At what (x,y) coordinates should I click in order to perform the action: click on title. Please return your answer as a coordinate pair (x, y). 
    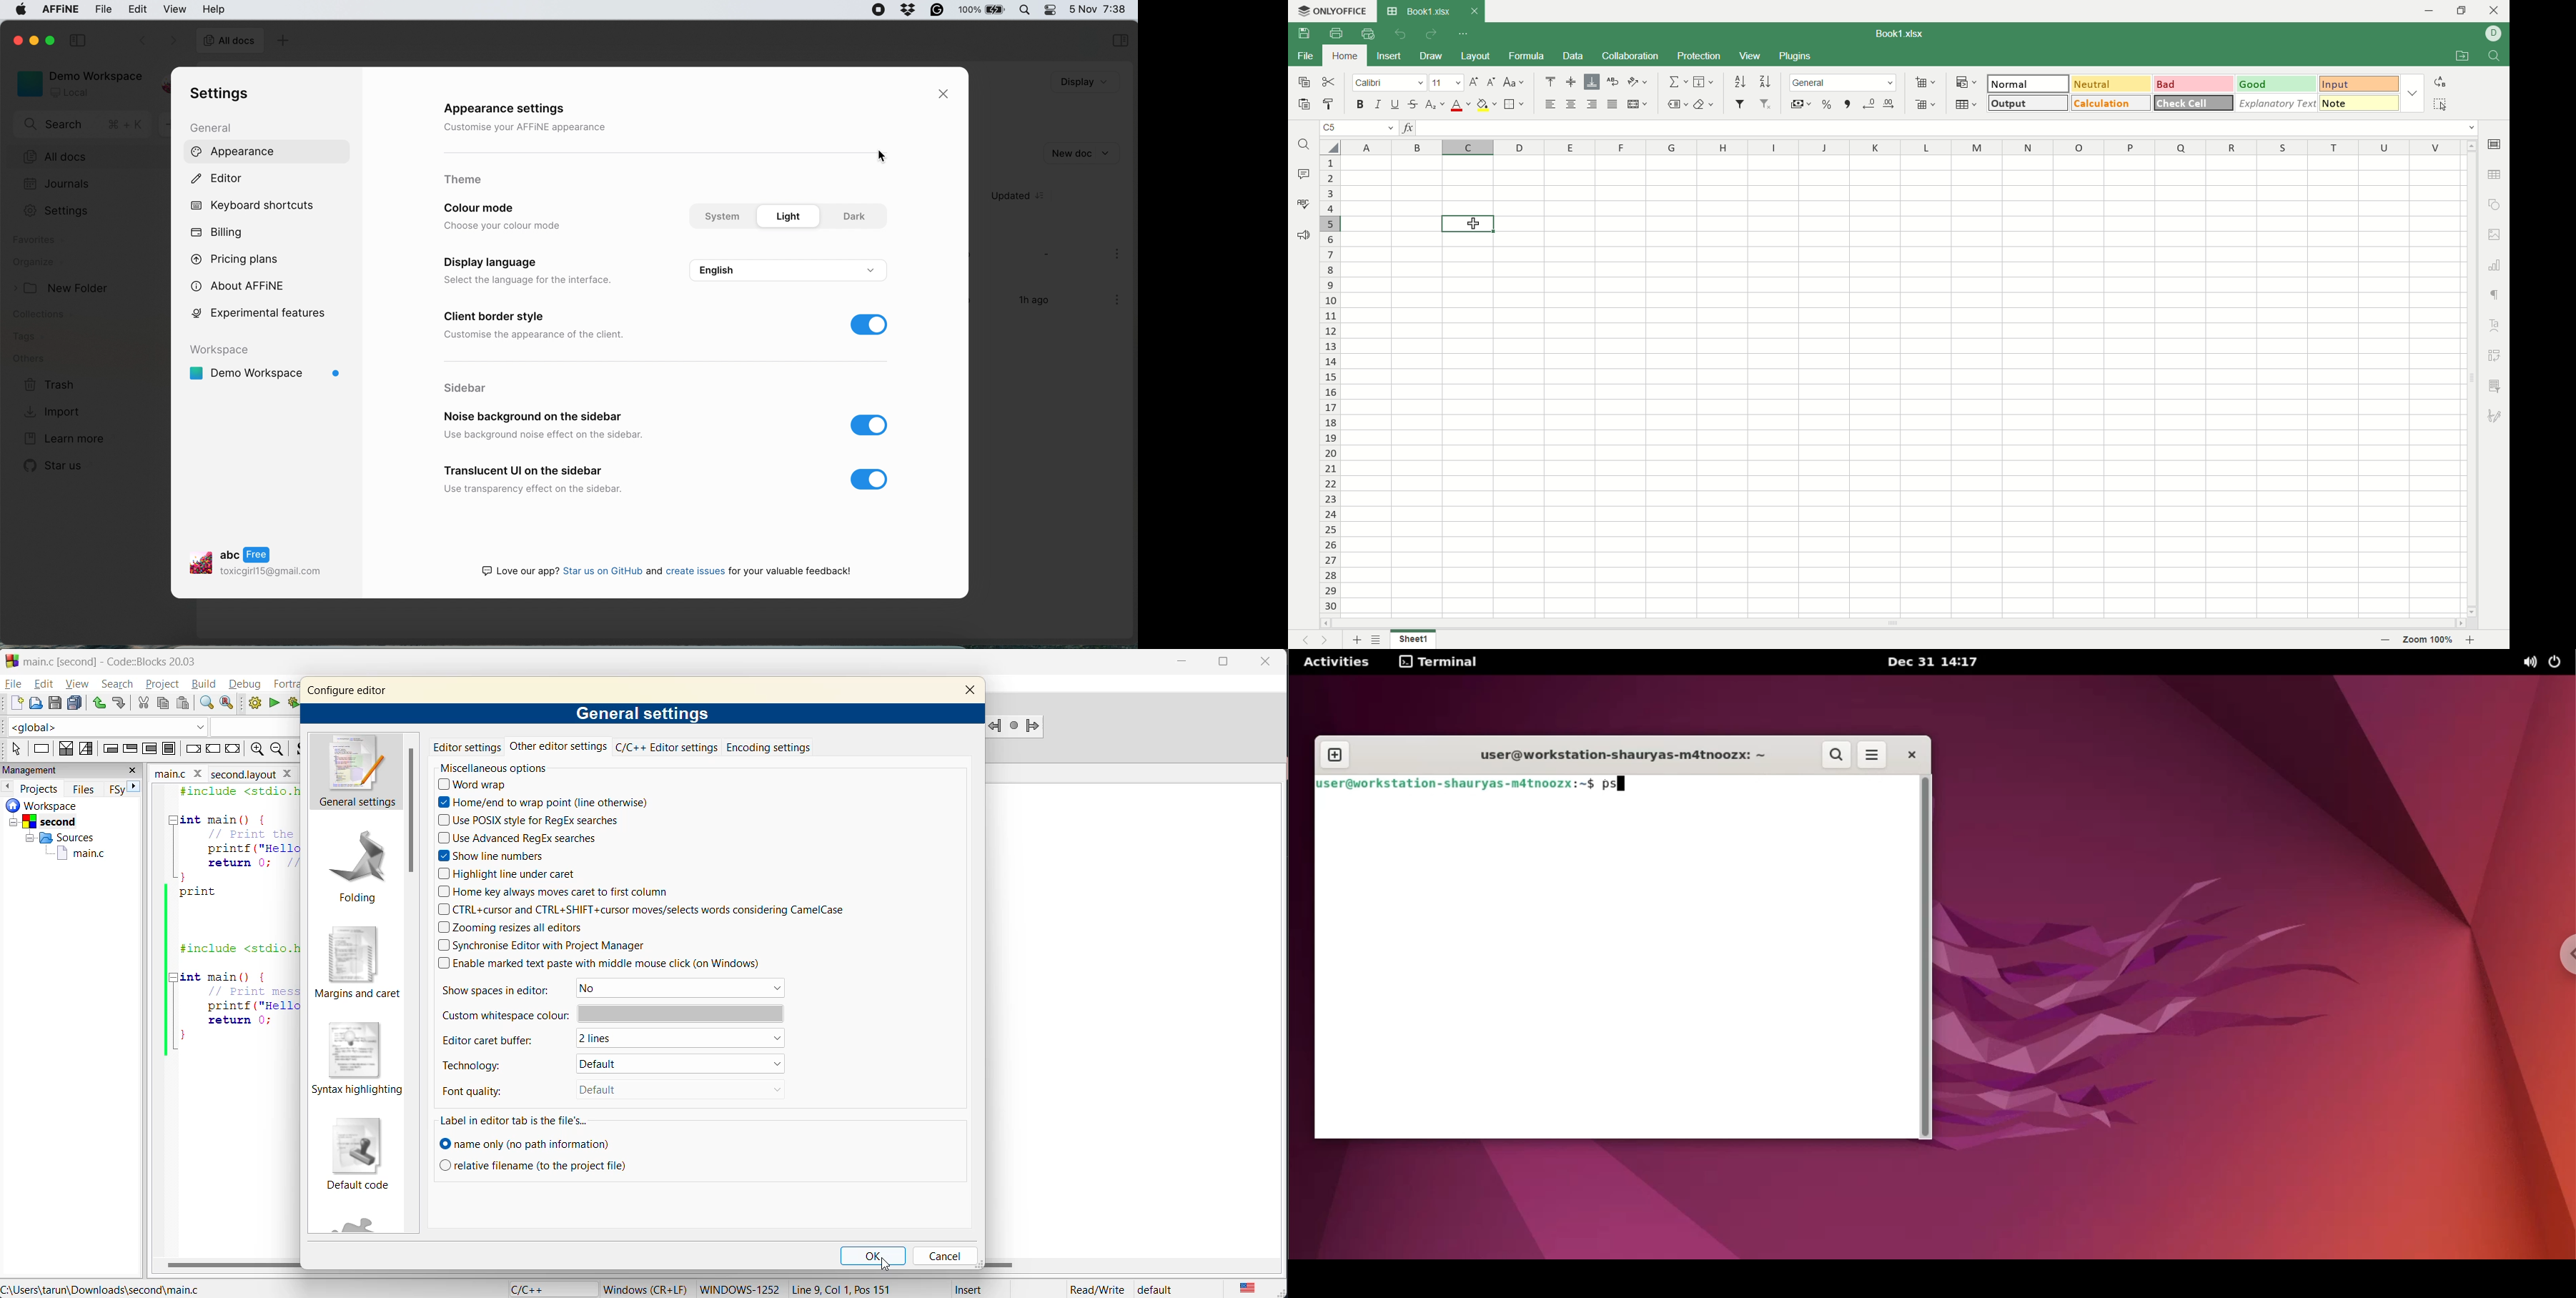
    Looking at the image, I should click on (1906, 35).